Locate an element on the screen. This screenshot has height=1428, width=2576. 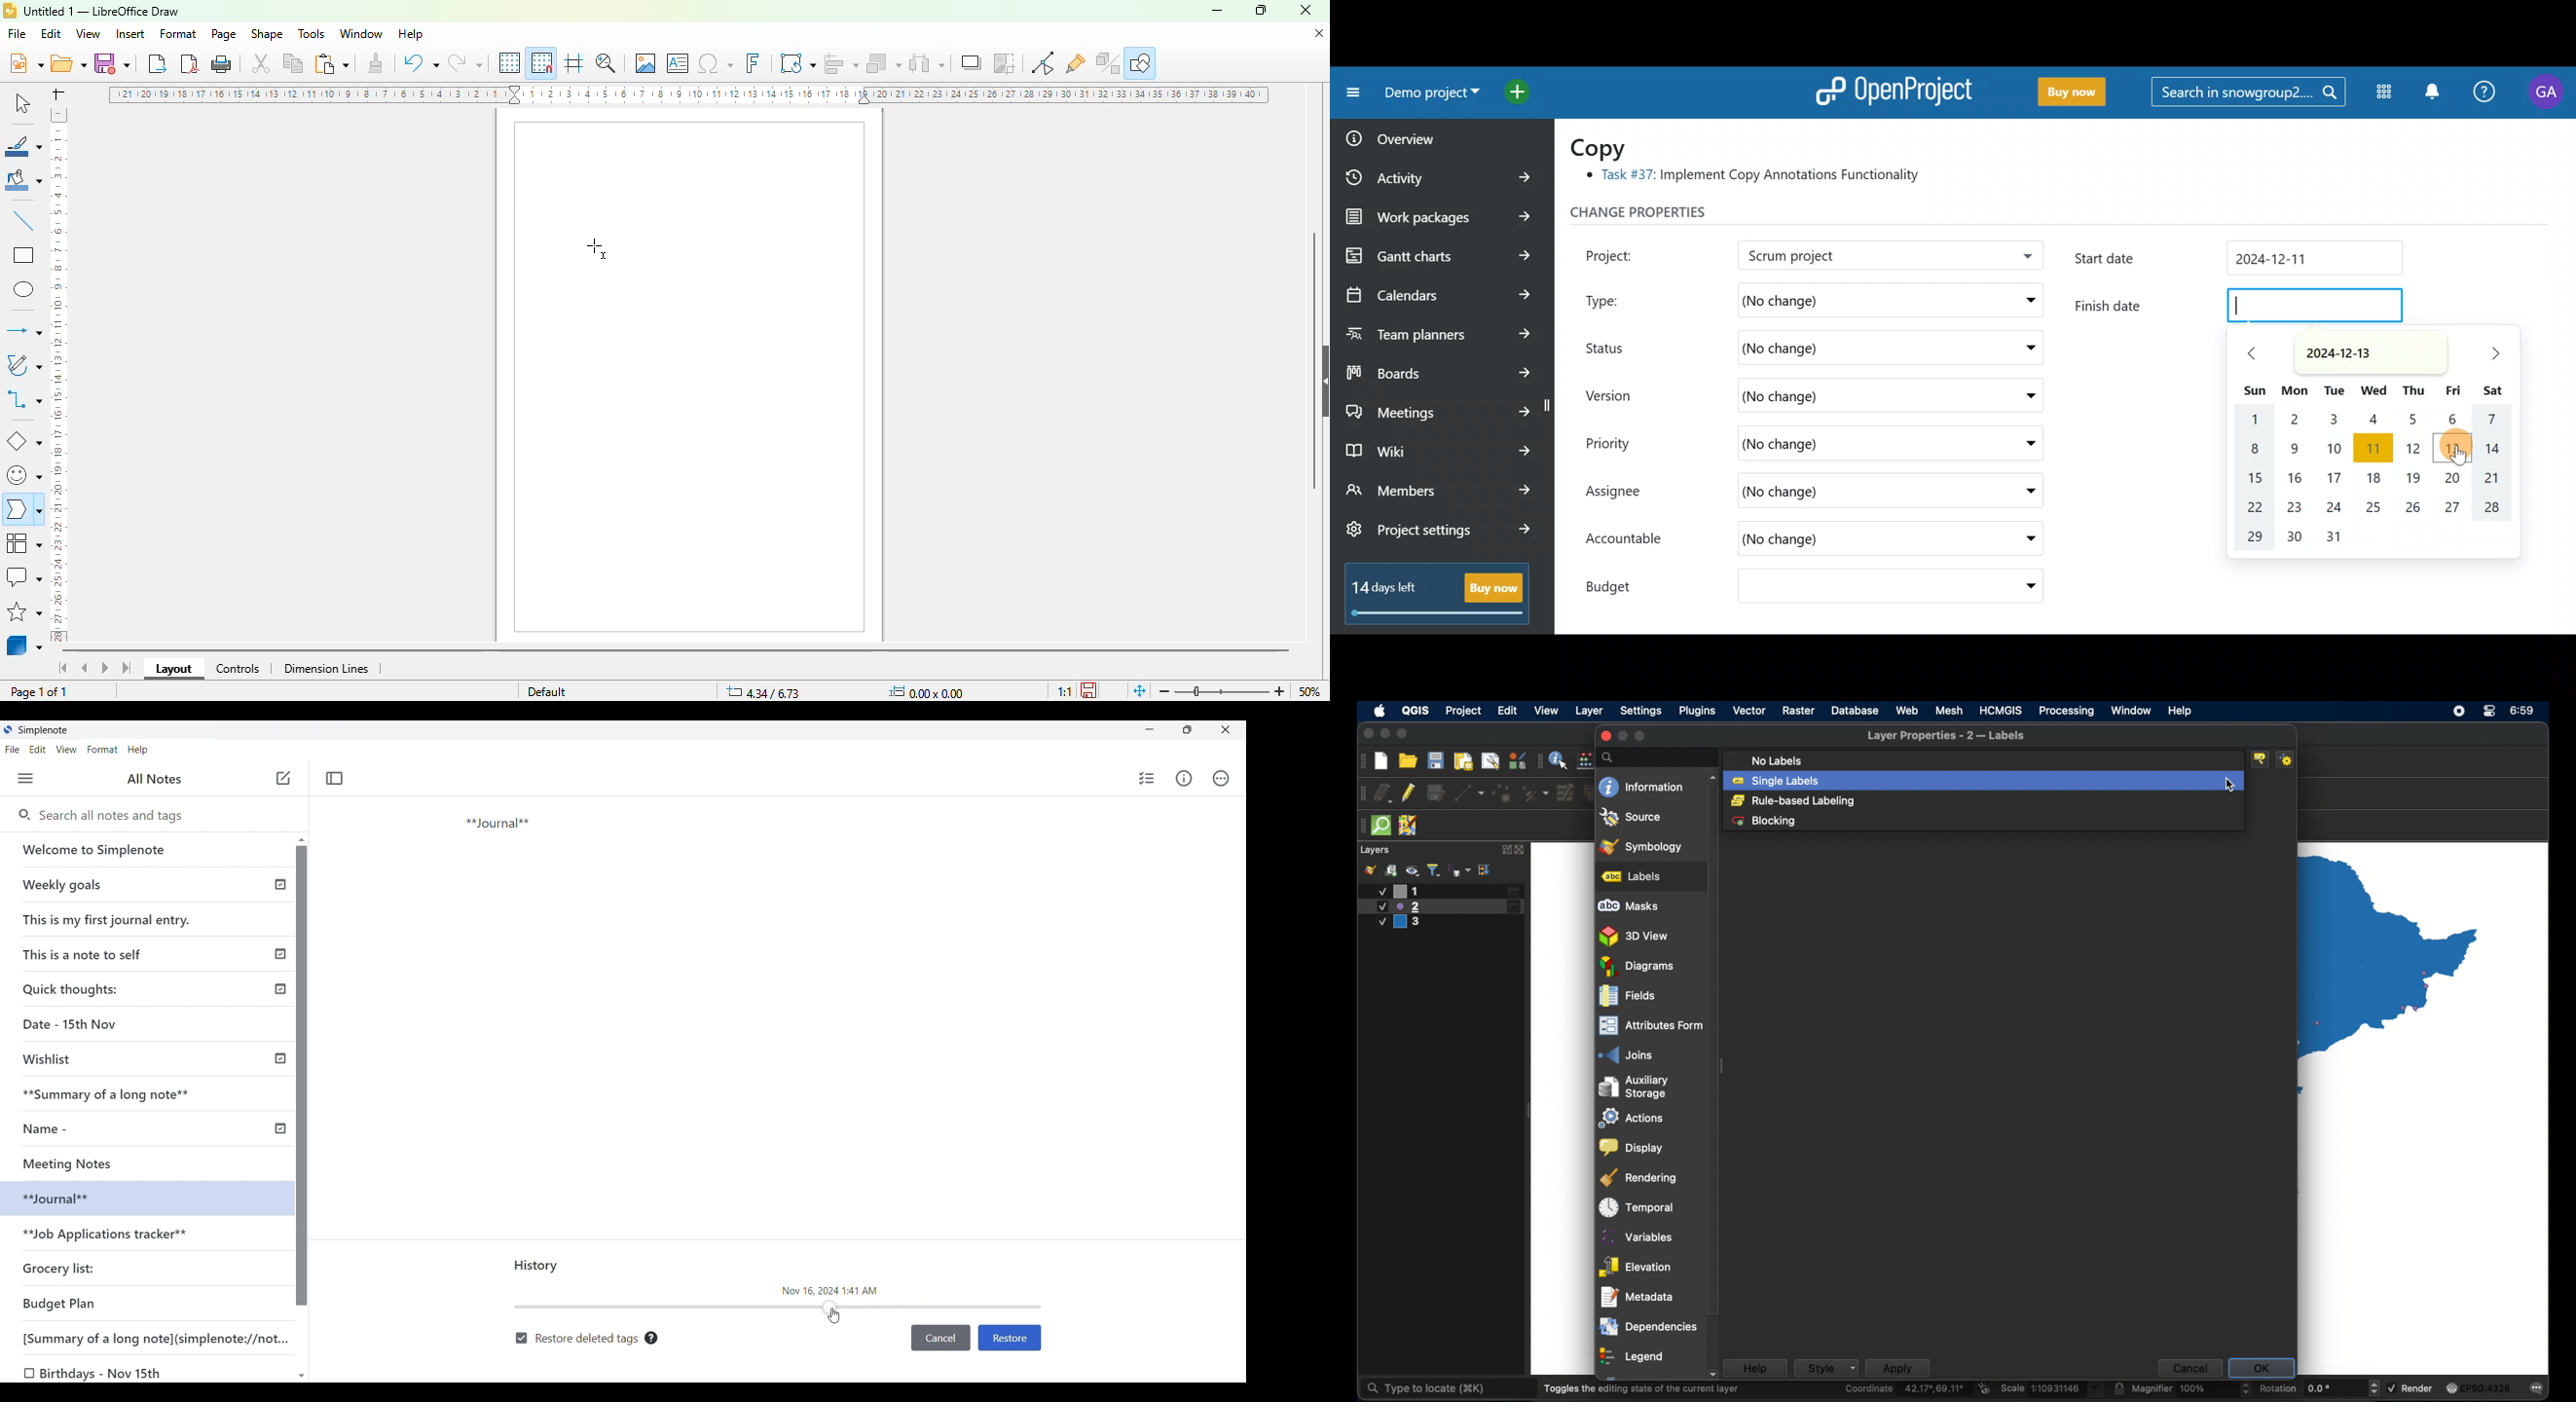
flowchart is located at coordinates (24, 543).